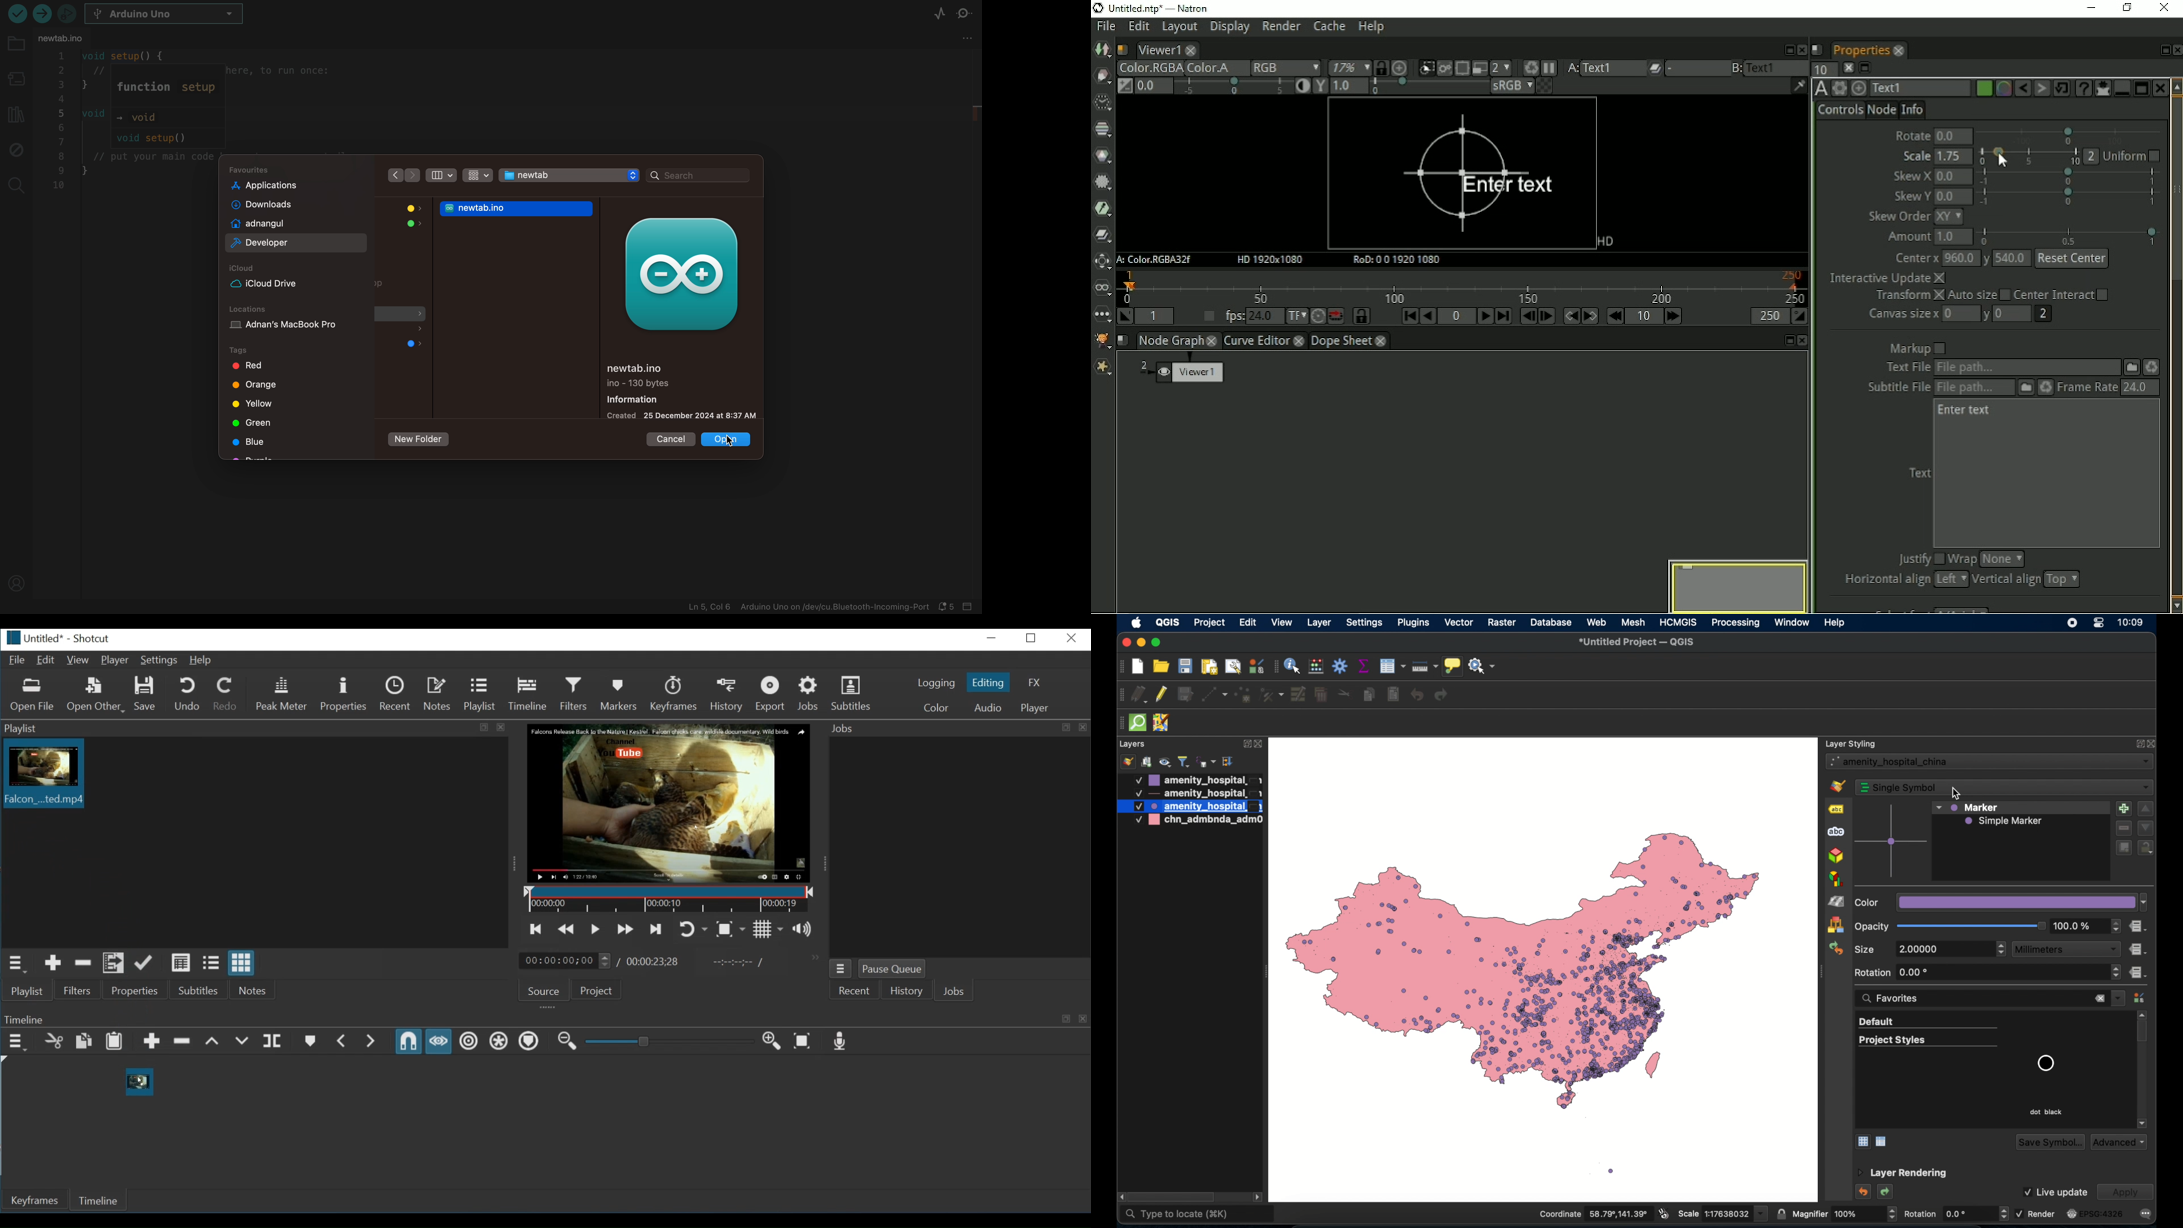  Describe the element at coordinates (37, 1201) in the screenshot. I see `Keyframe` at that location.